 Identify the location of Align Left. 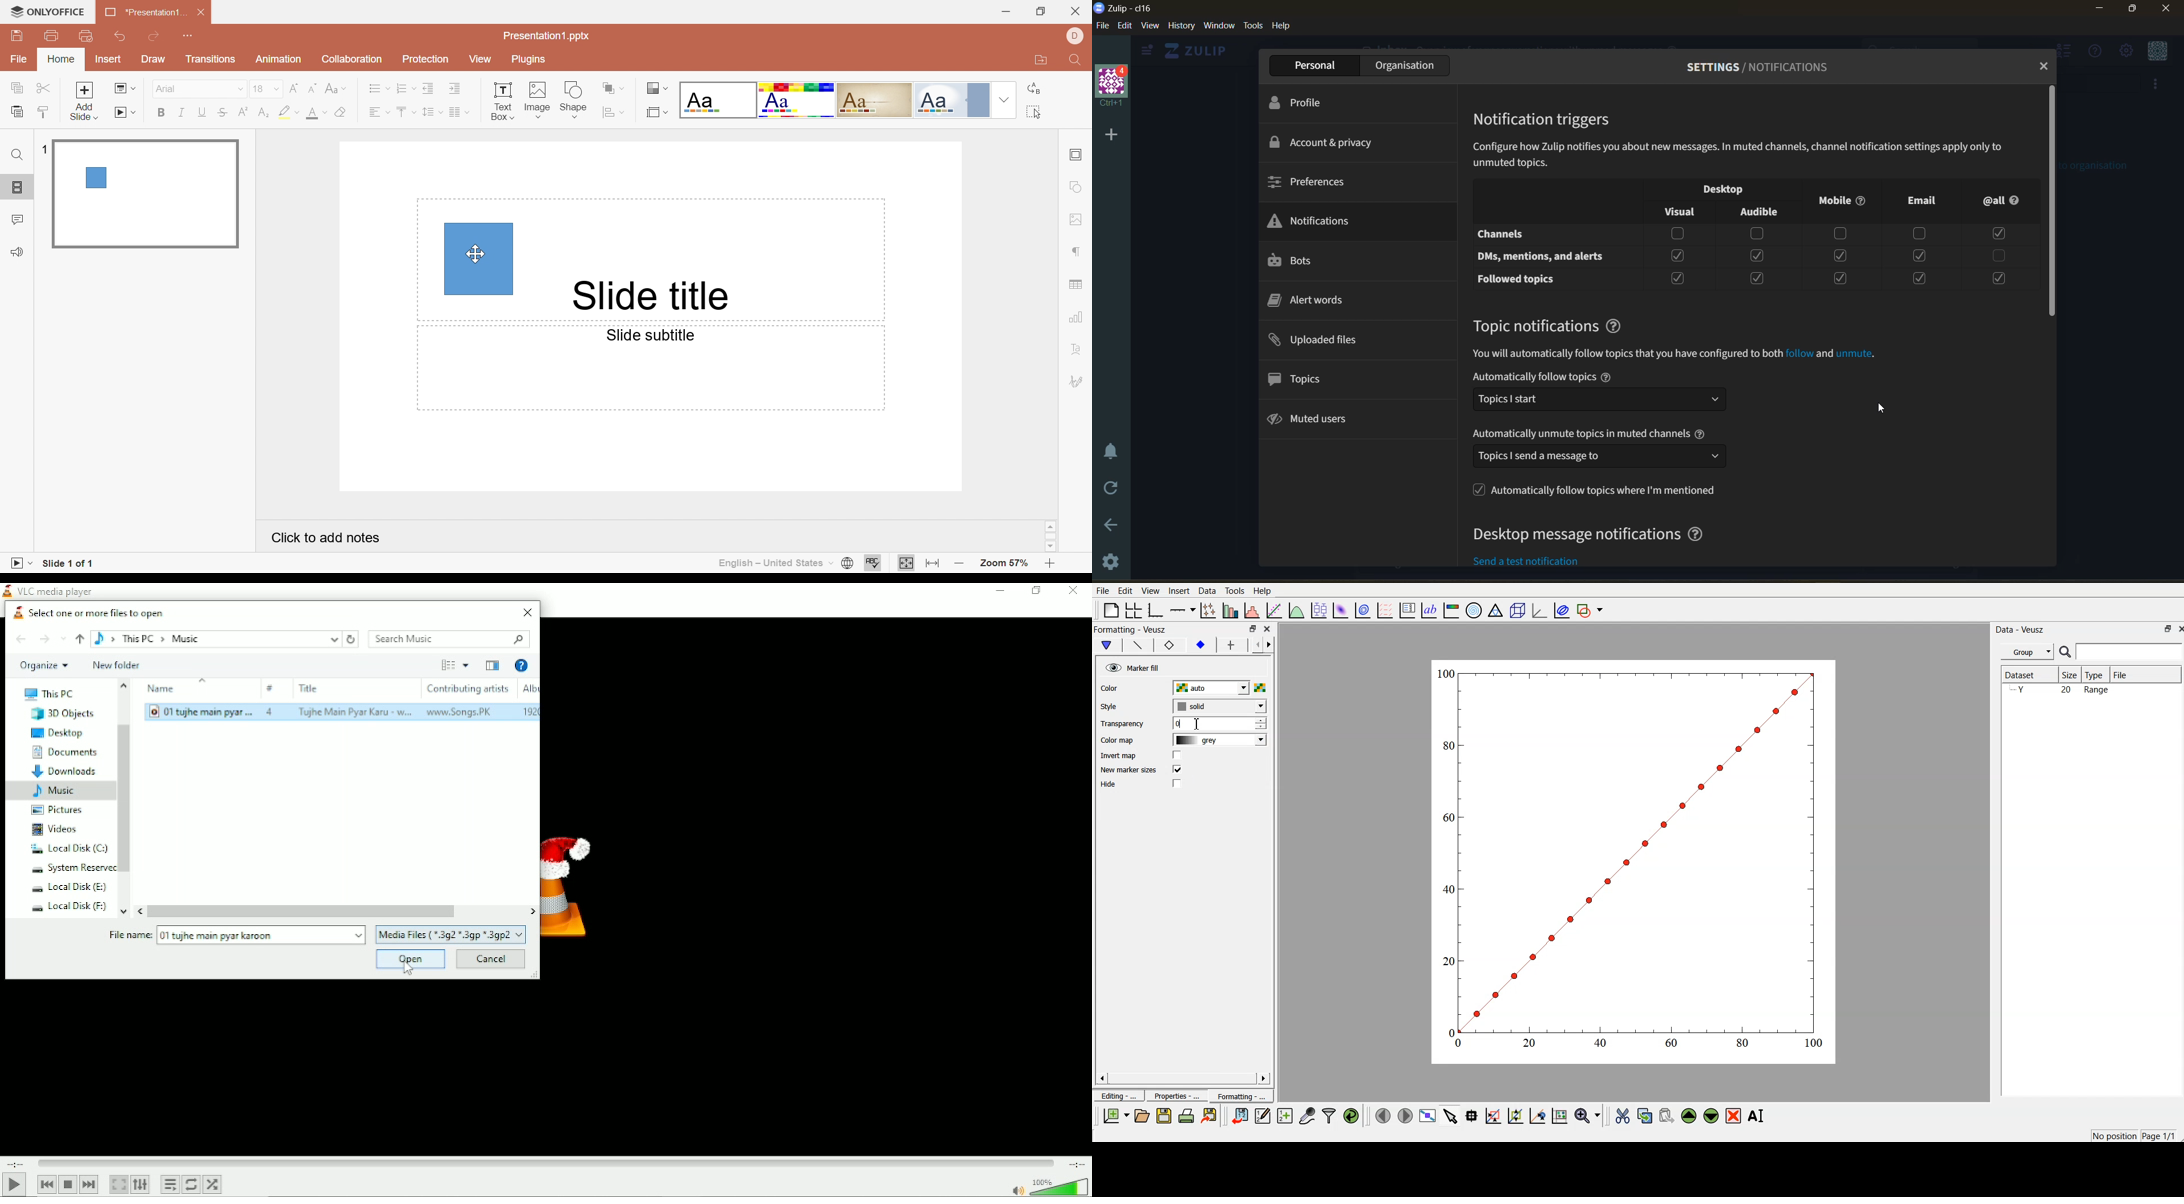
(380, 112).